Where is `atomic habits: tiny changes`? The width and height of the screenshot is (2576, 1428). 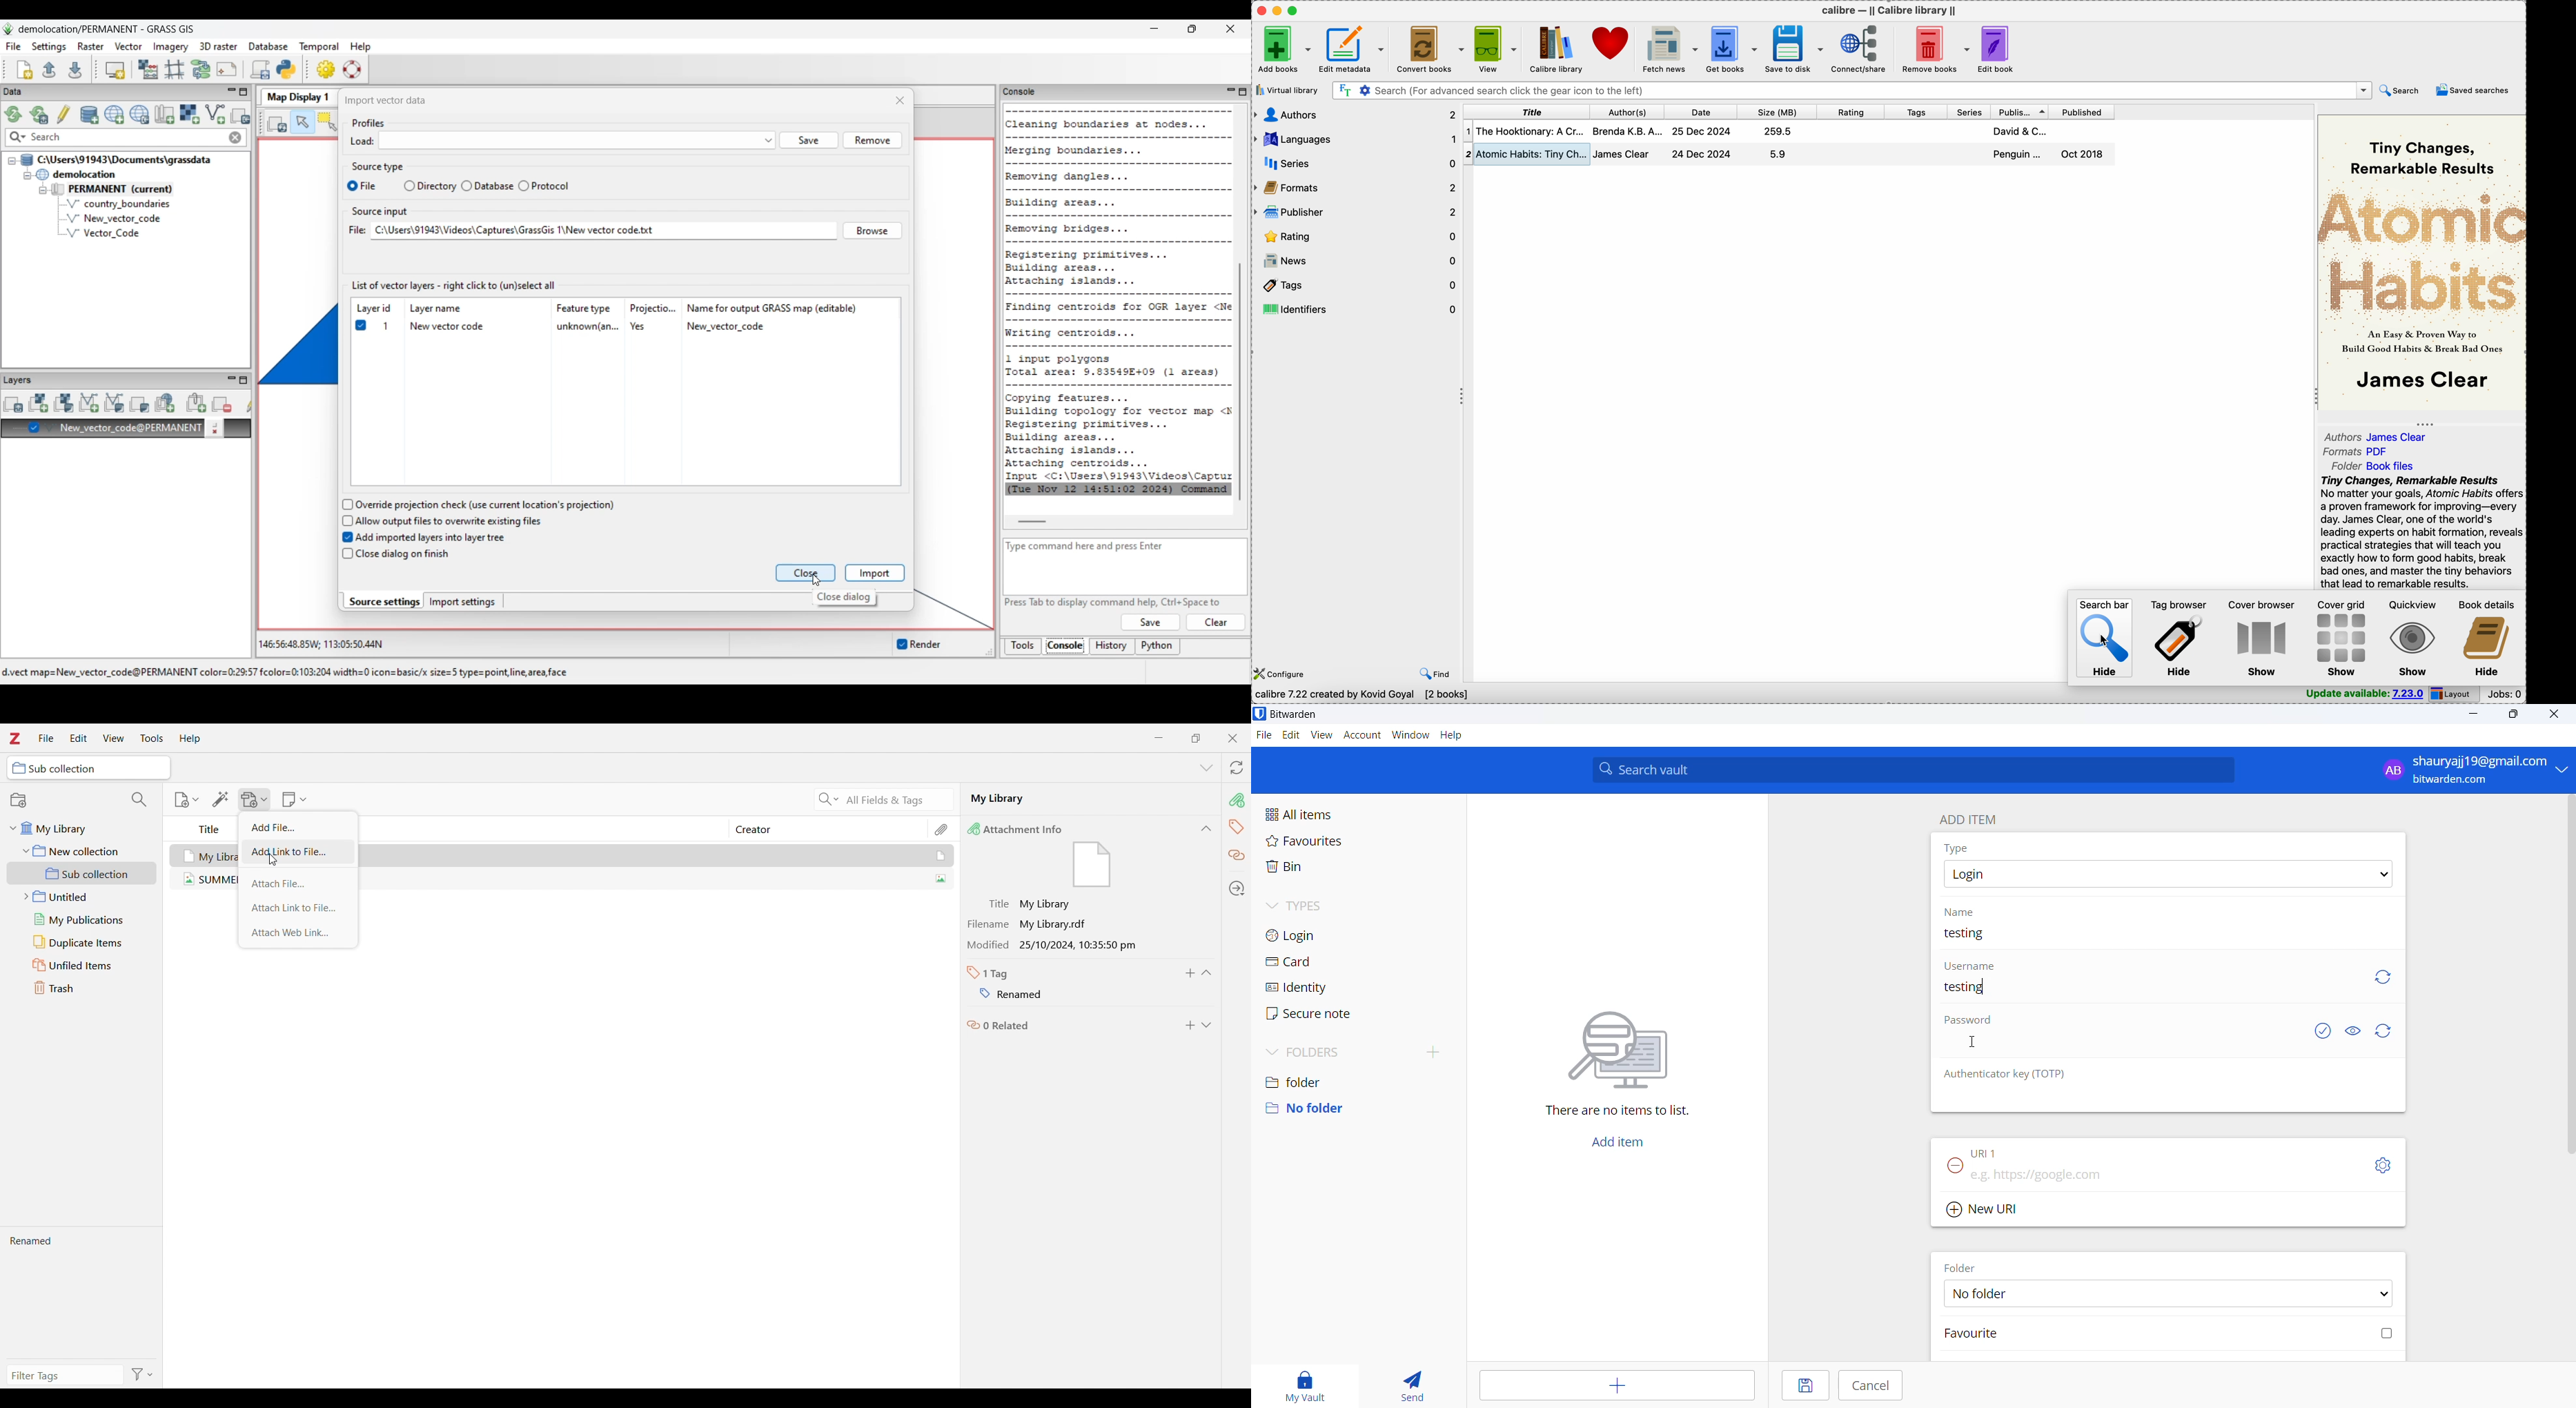
atomic habits: tiny changes is located at coordinates (1533, 154).